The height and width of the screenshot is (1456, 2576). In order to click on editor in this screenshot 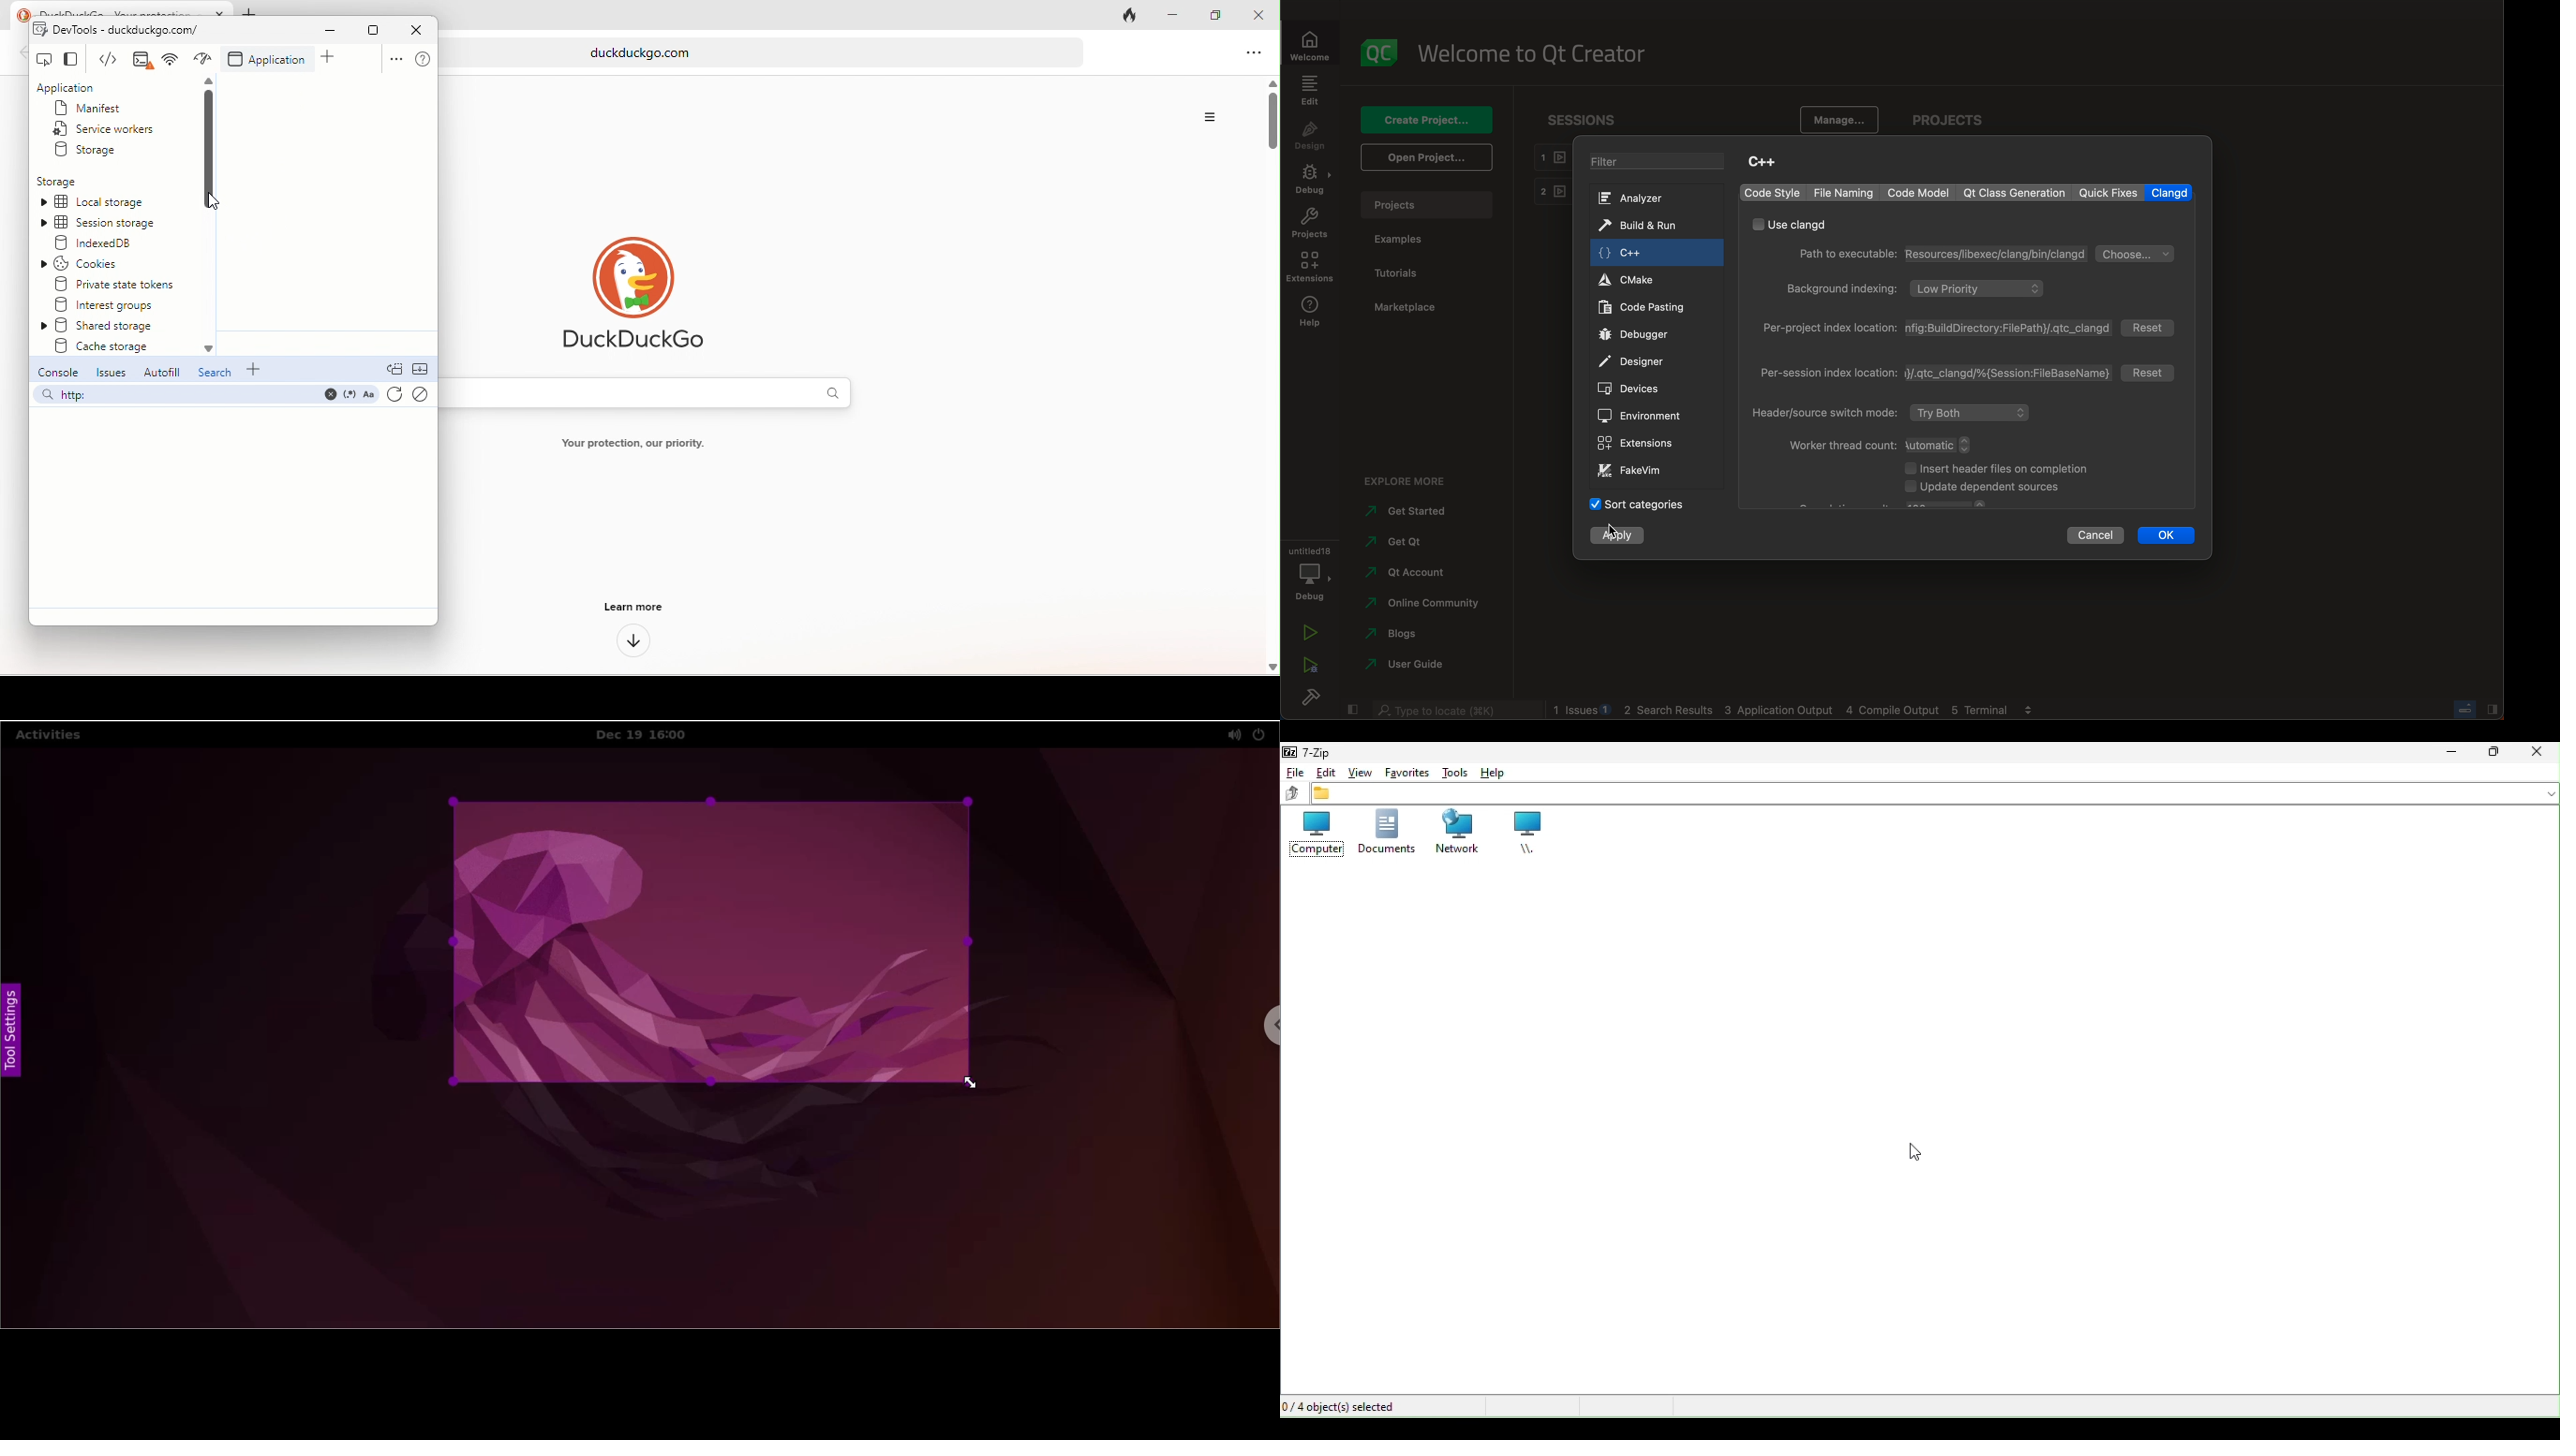, I will do `click(1646, 280)`.